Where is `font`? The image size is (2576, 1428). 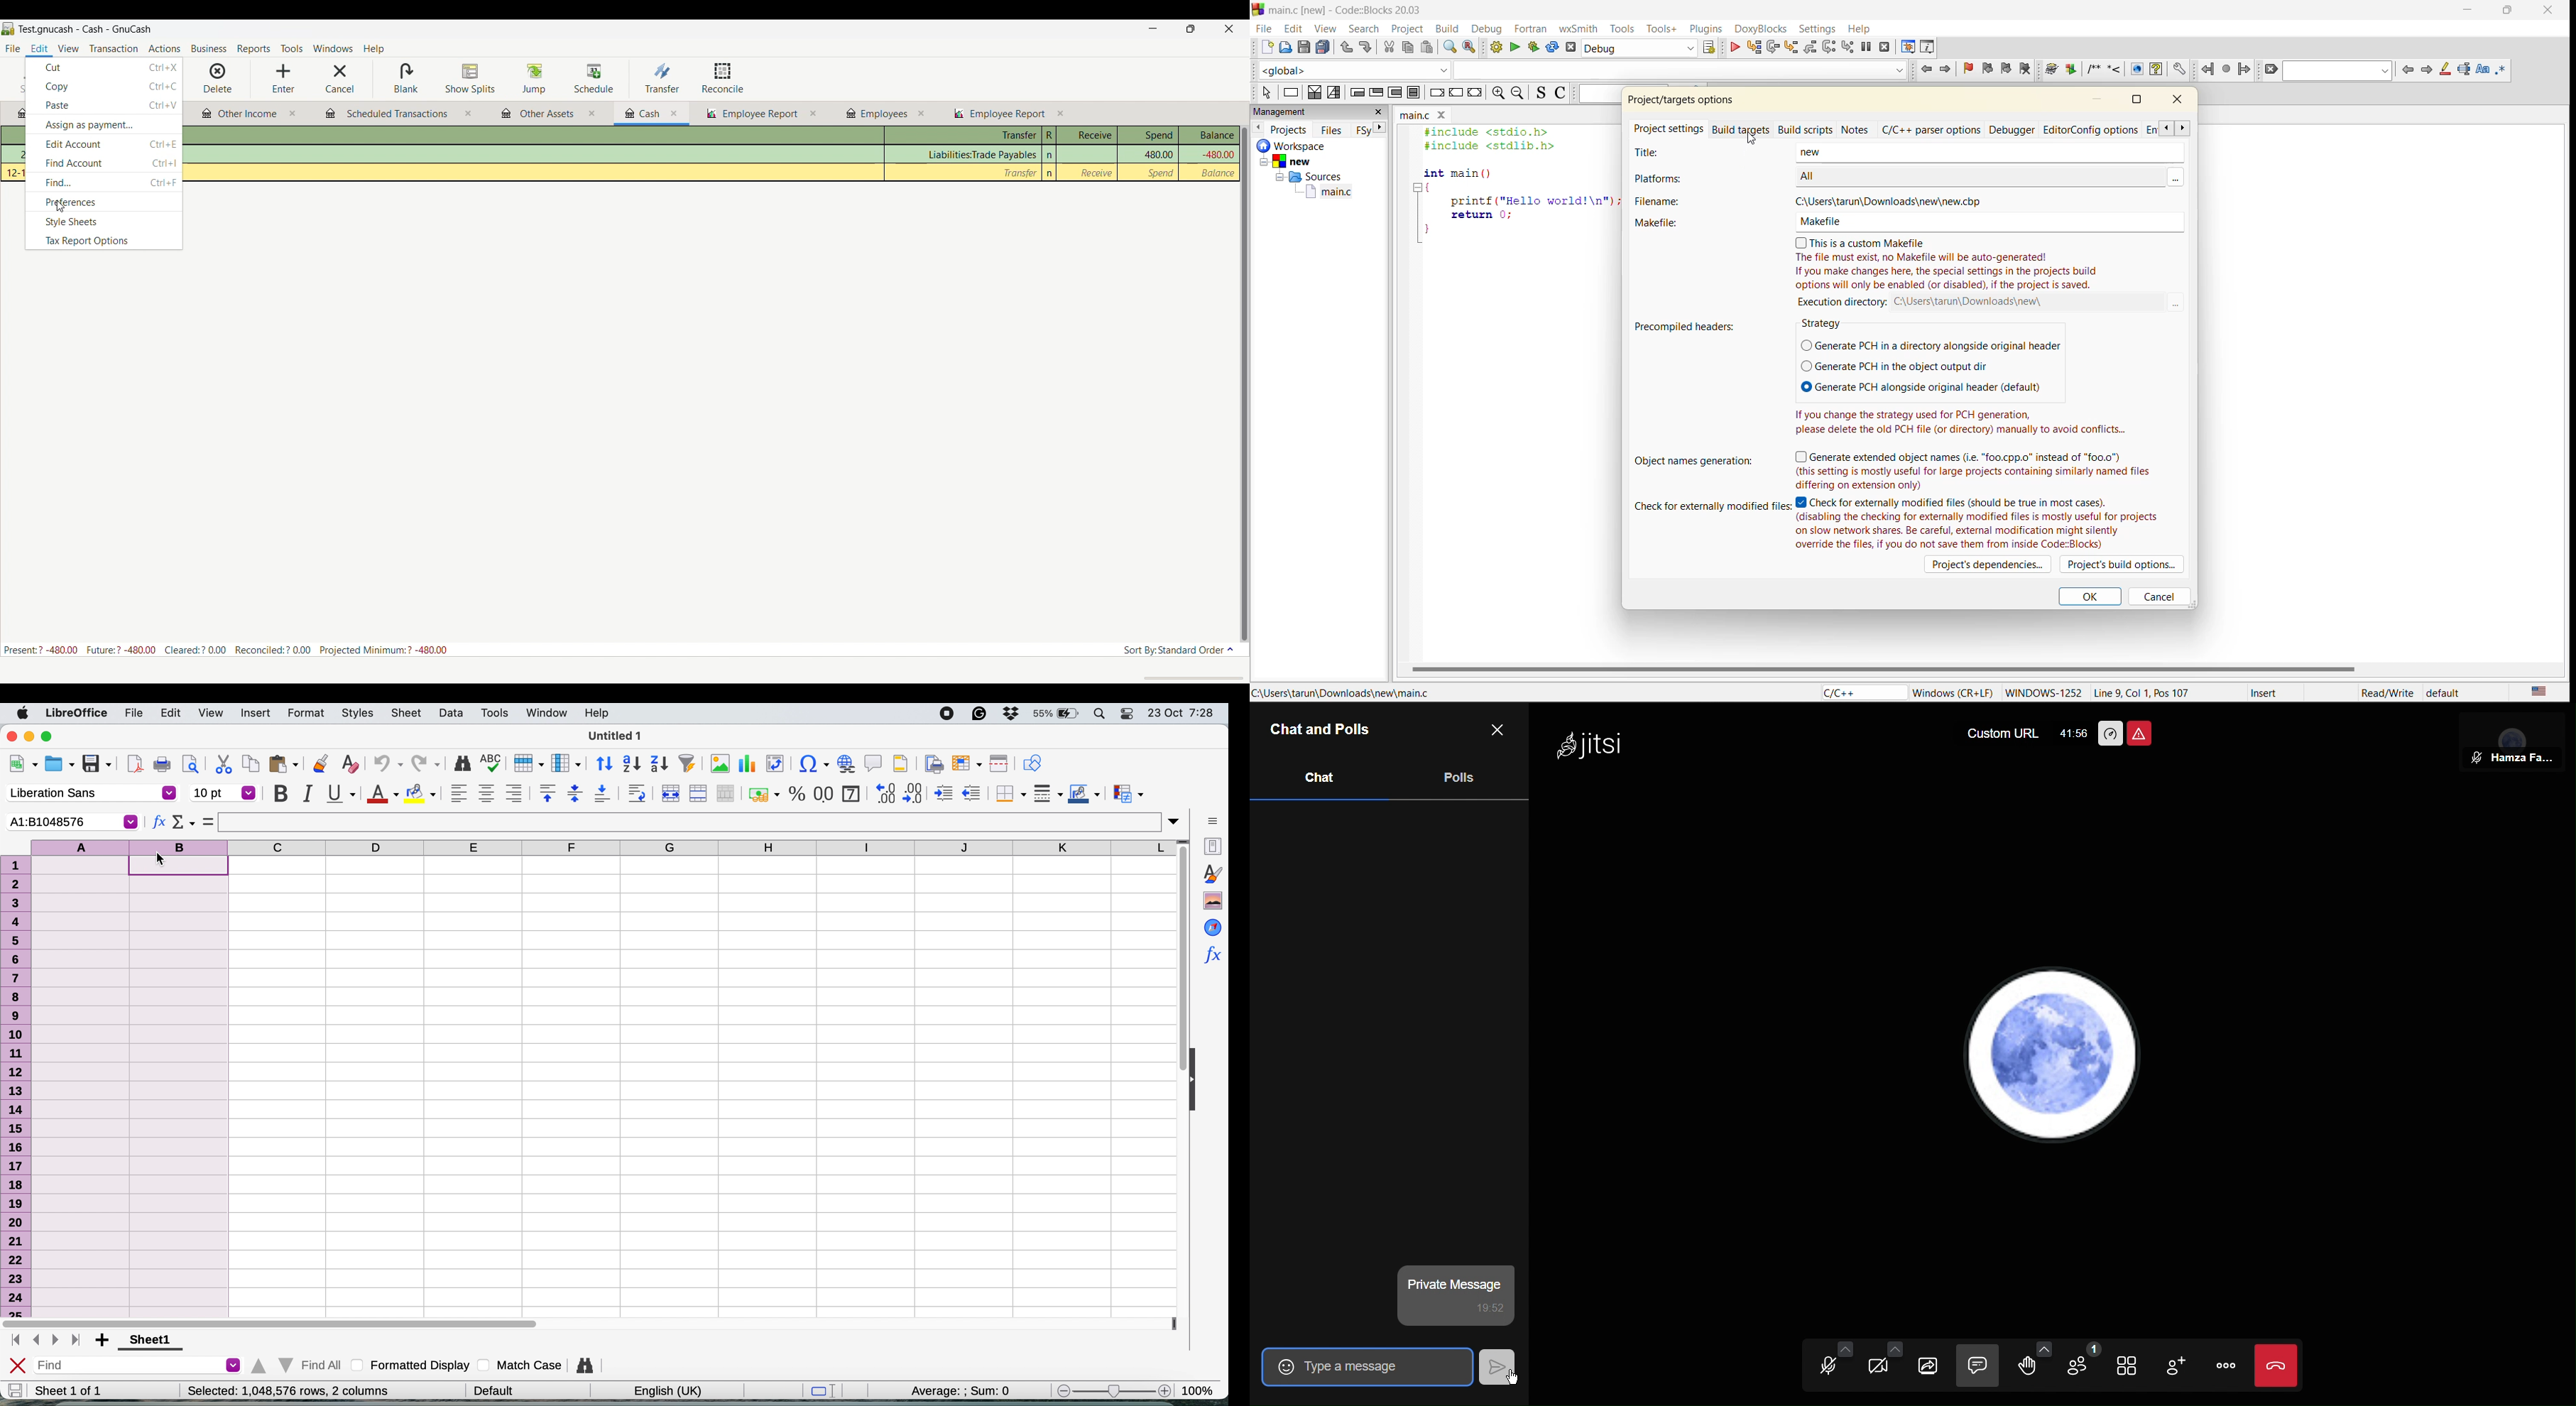 font is located at coordinates (87, 793).